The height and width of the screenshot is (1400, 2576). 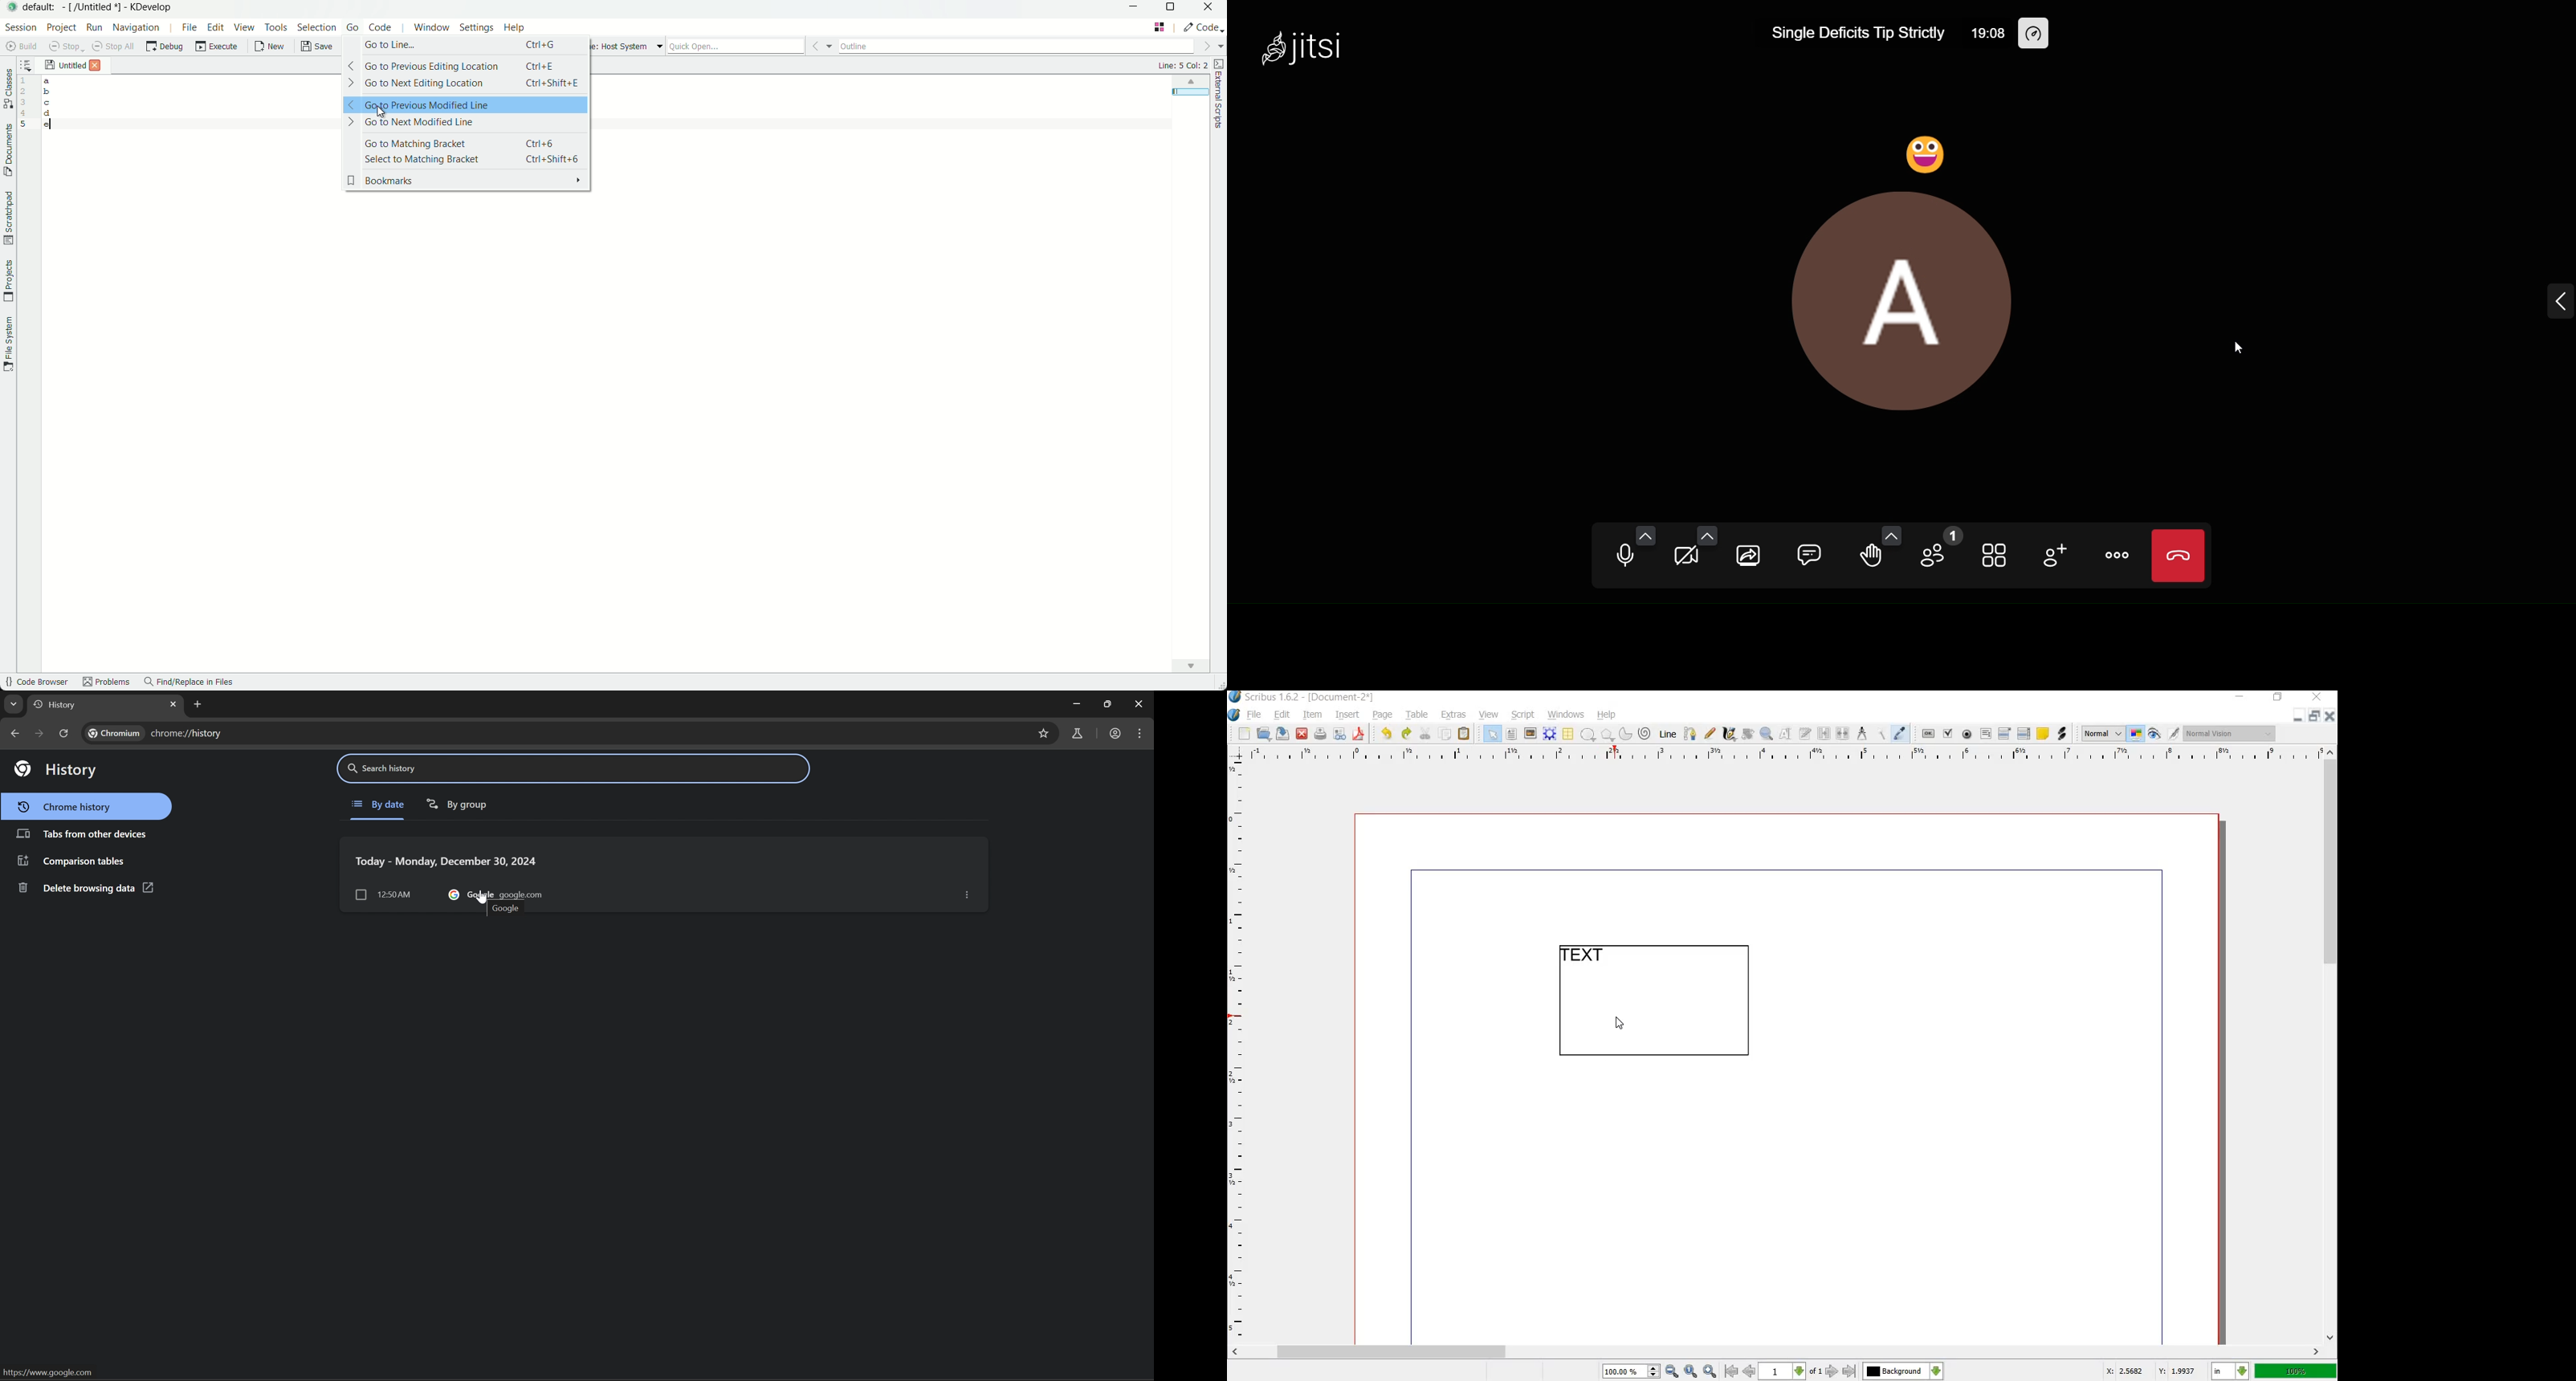 I want to click on code, so click(x=383, y=29).